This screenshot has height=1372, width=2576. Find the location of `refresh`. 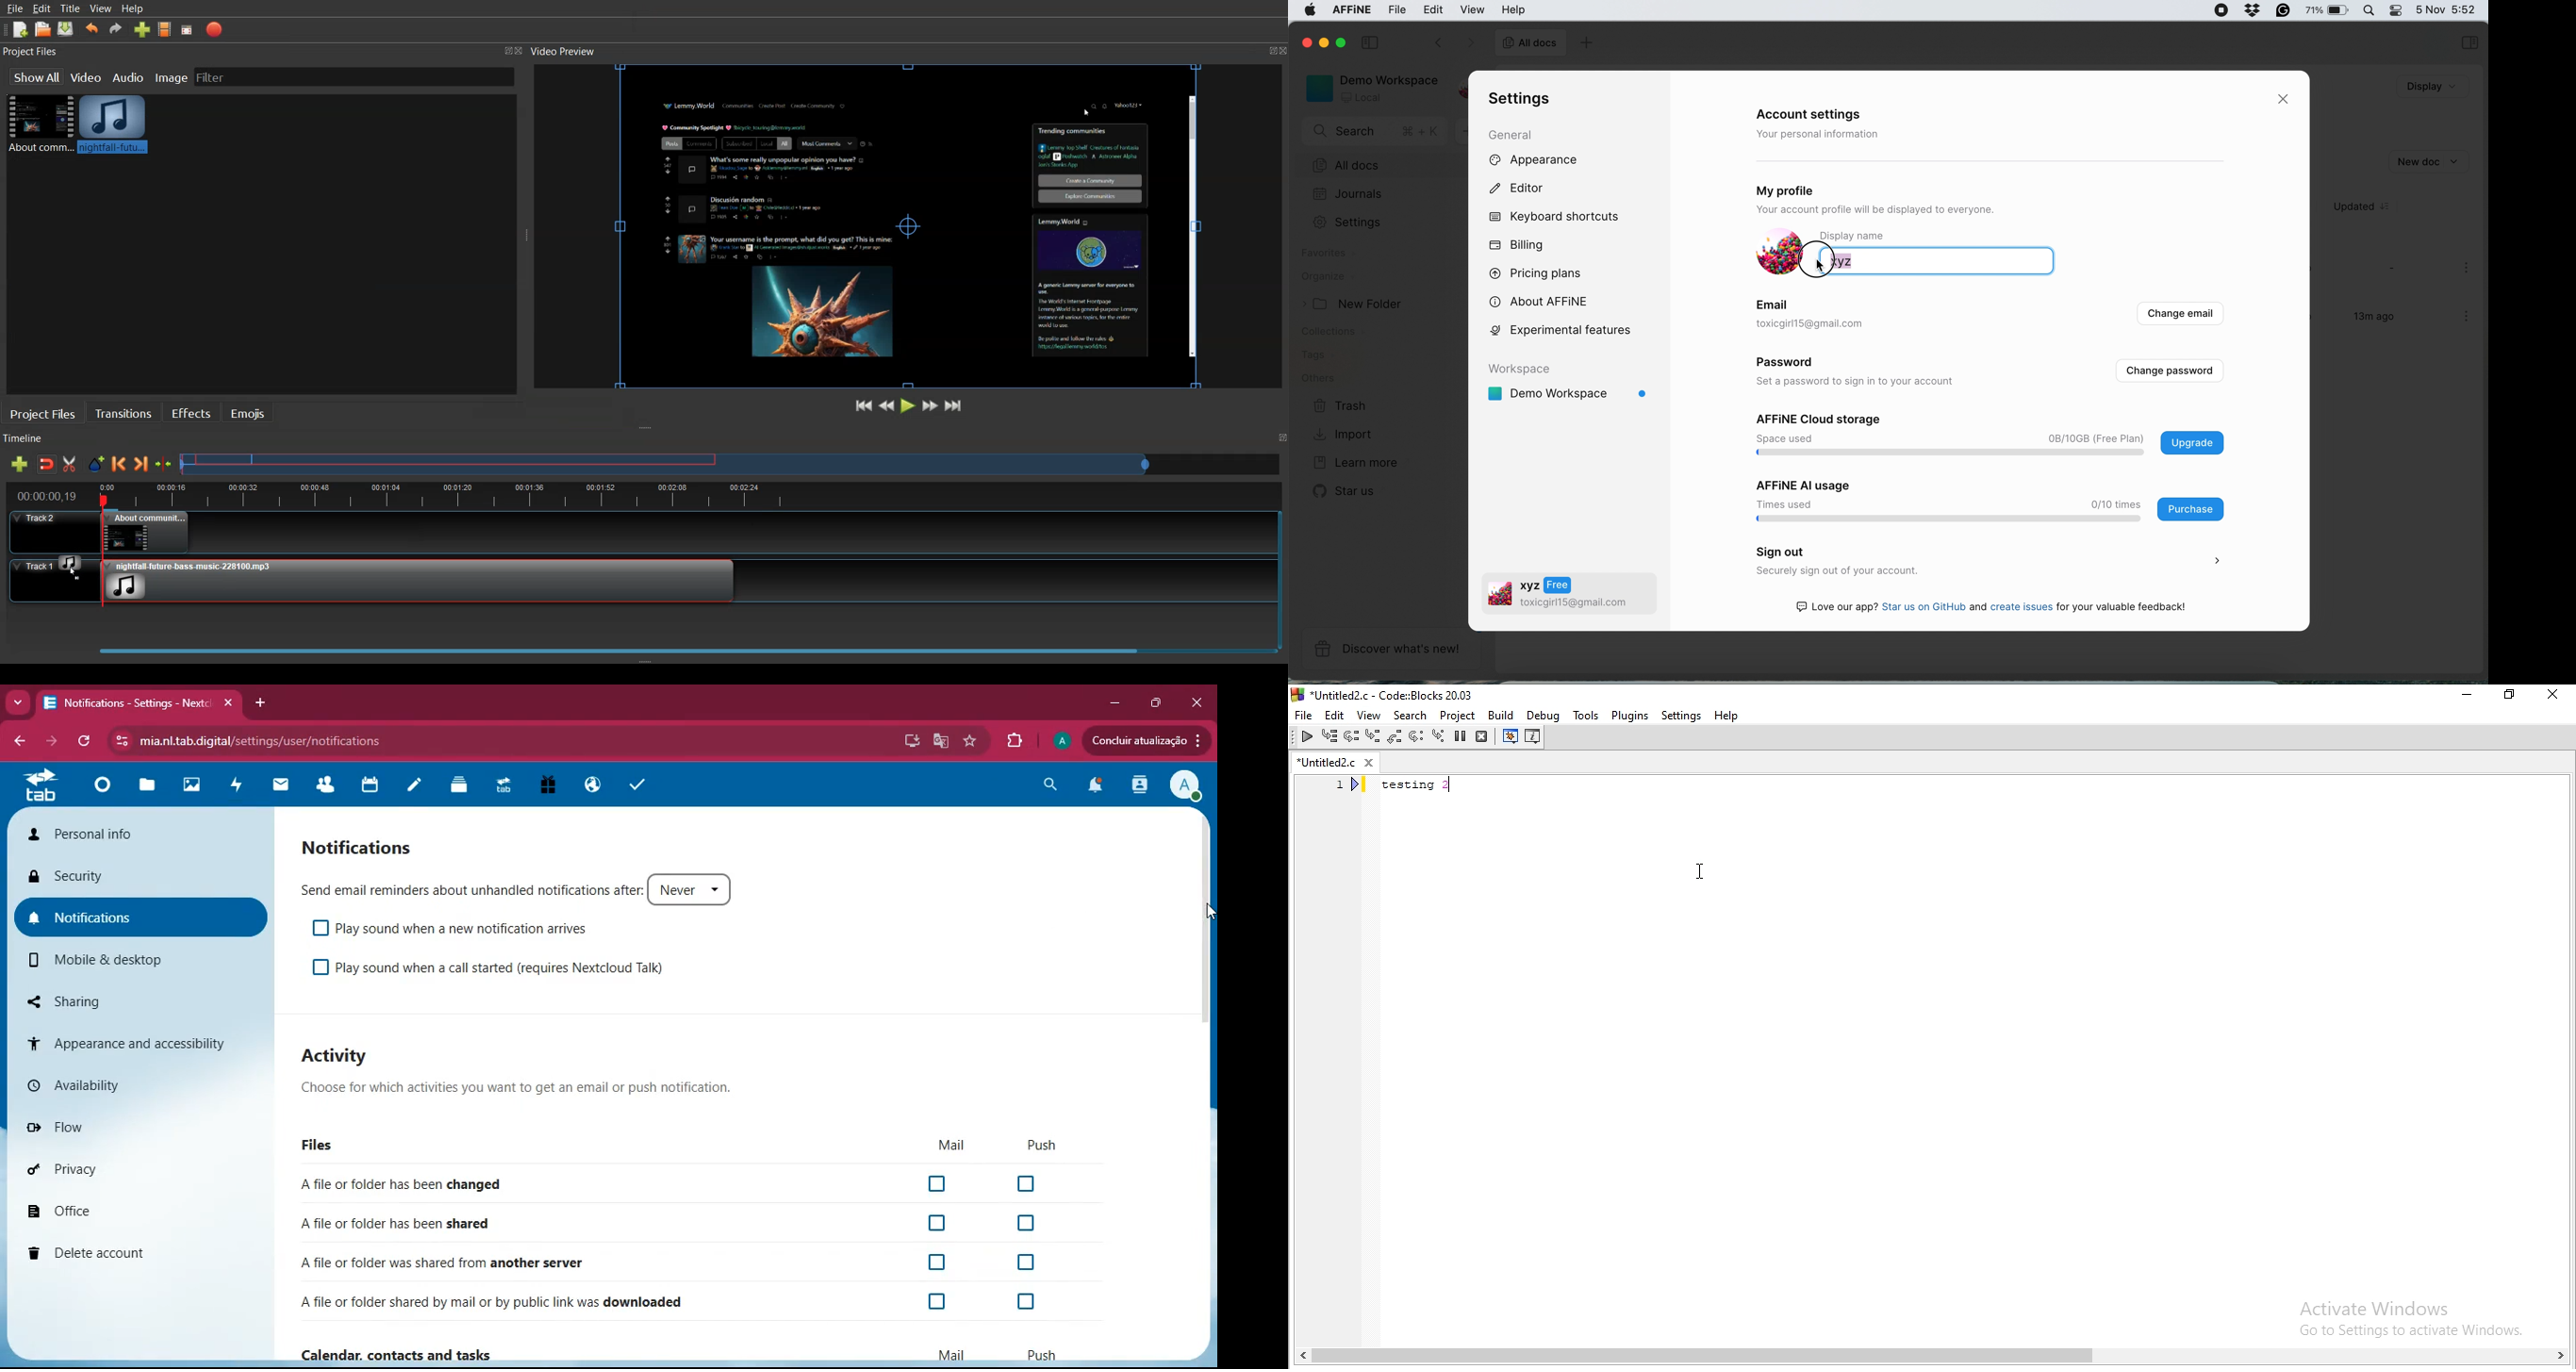

refresh is located at coordinates (87, 742).